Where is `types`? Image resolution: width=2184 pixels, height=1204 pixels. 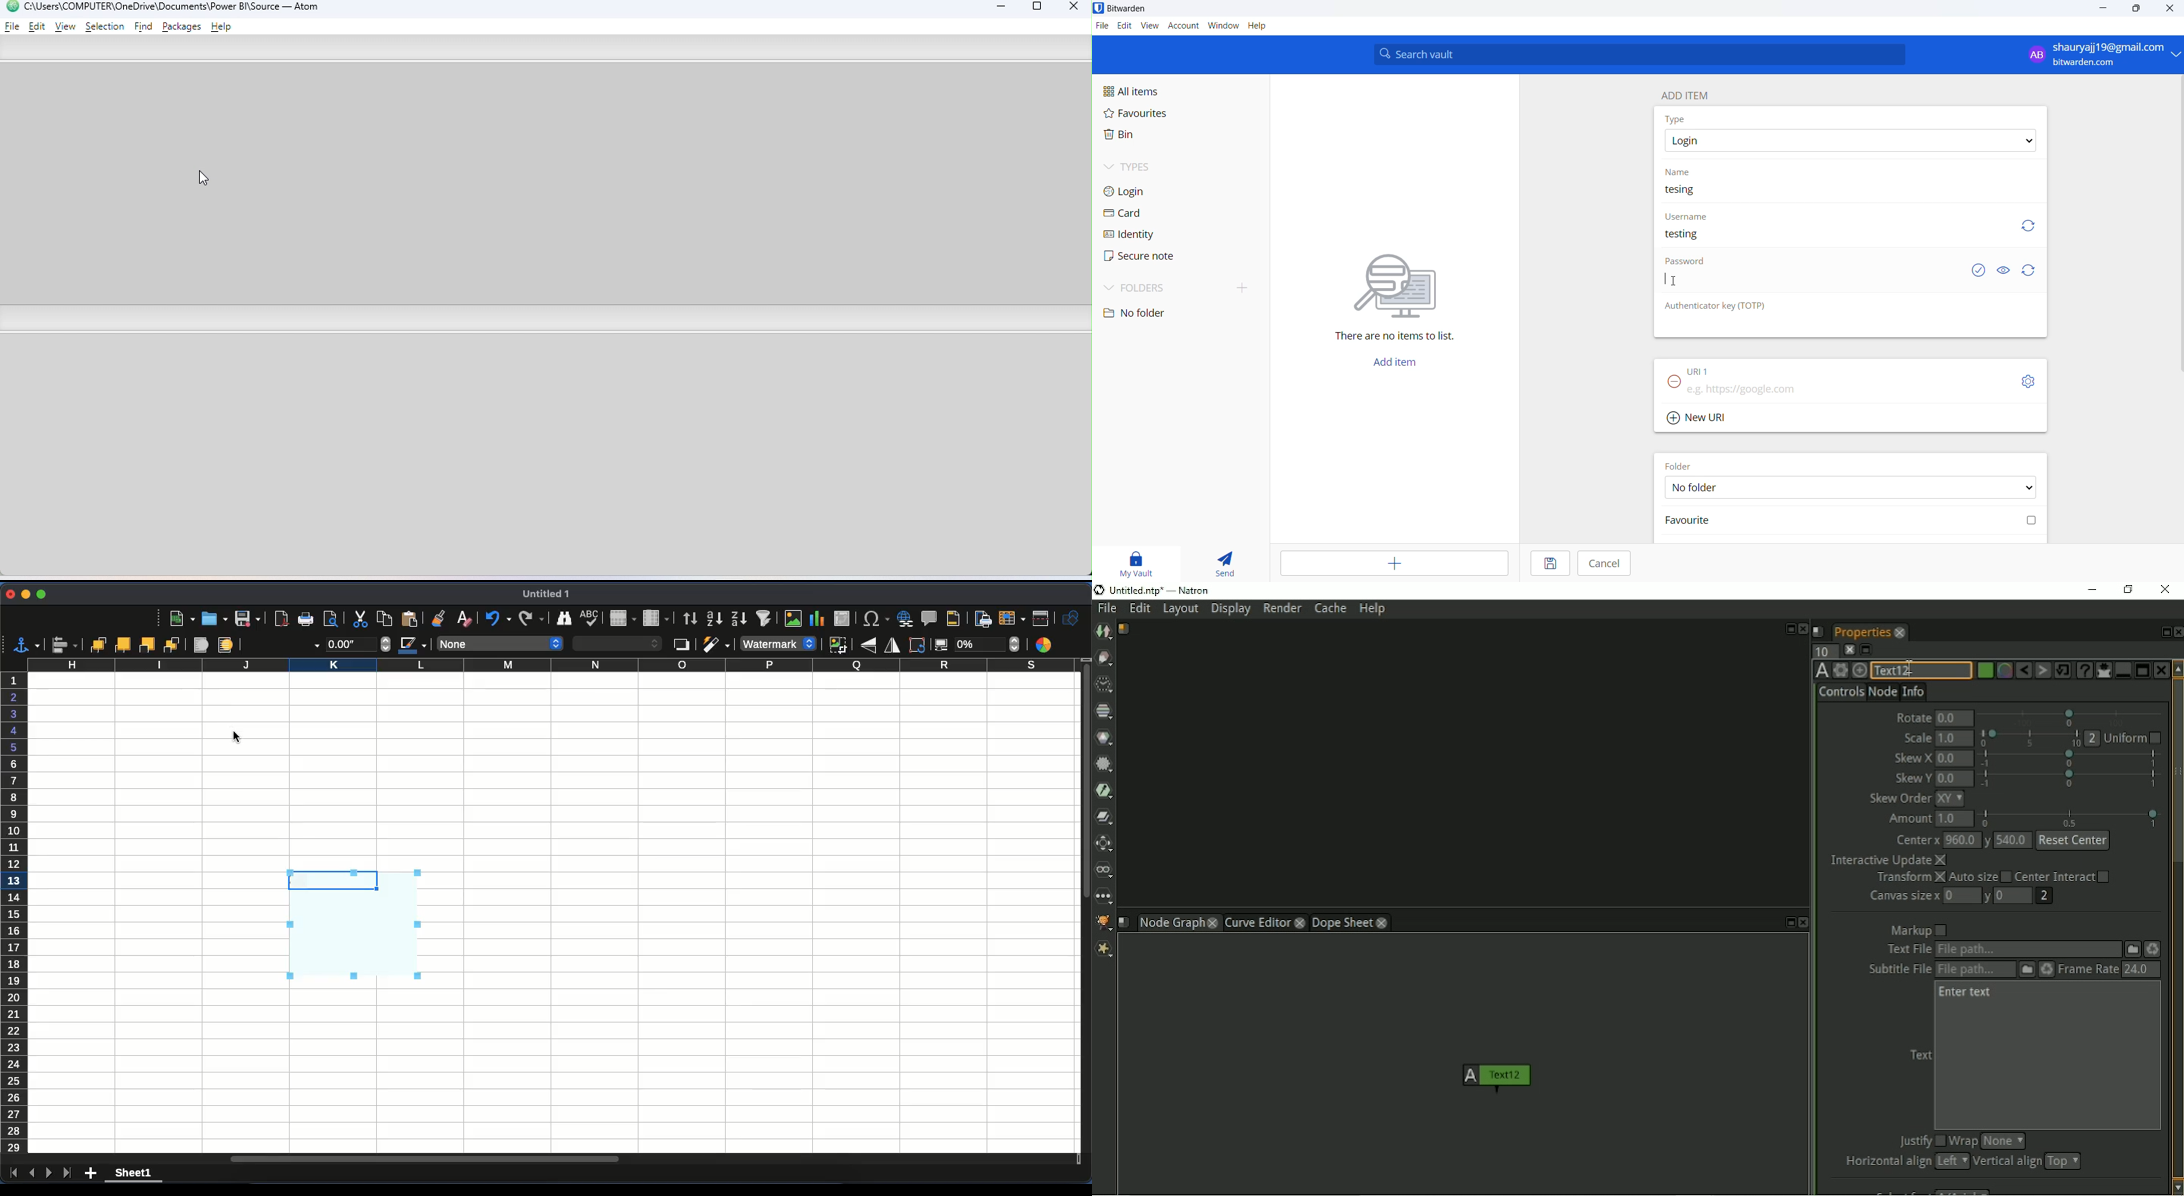 types is located at coordinates (1163, 171).